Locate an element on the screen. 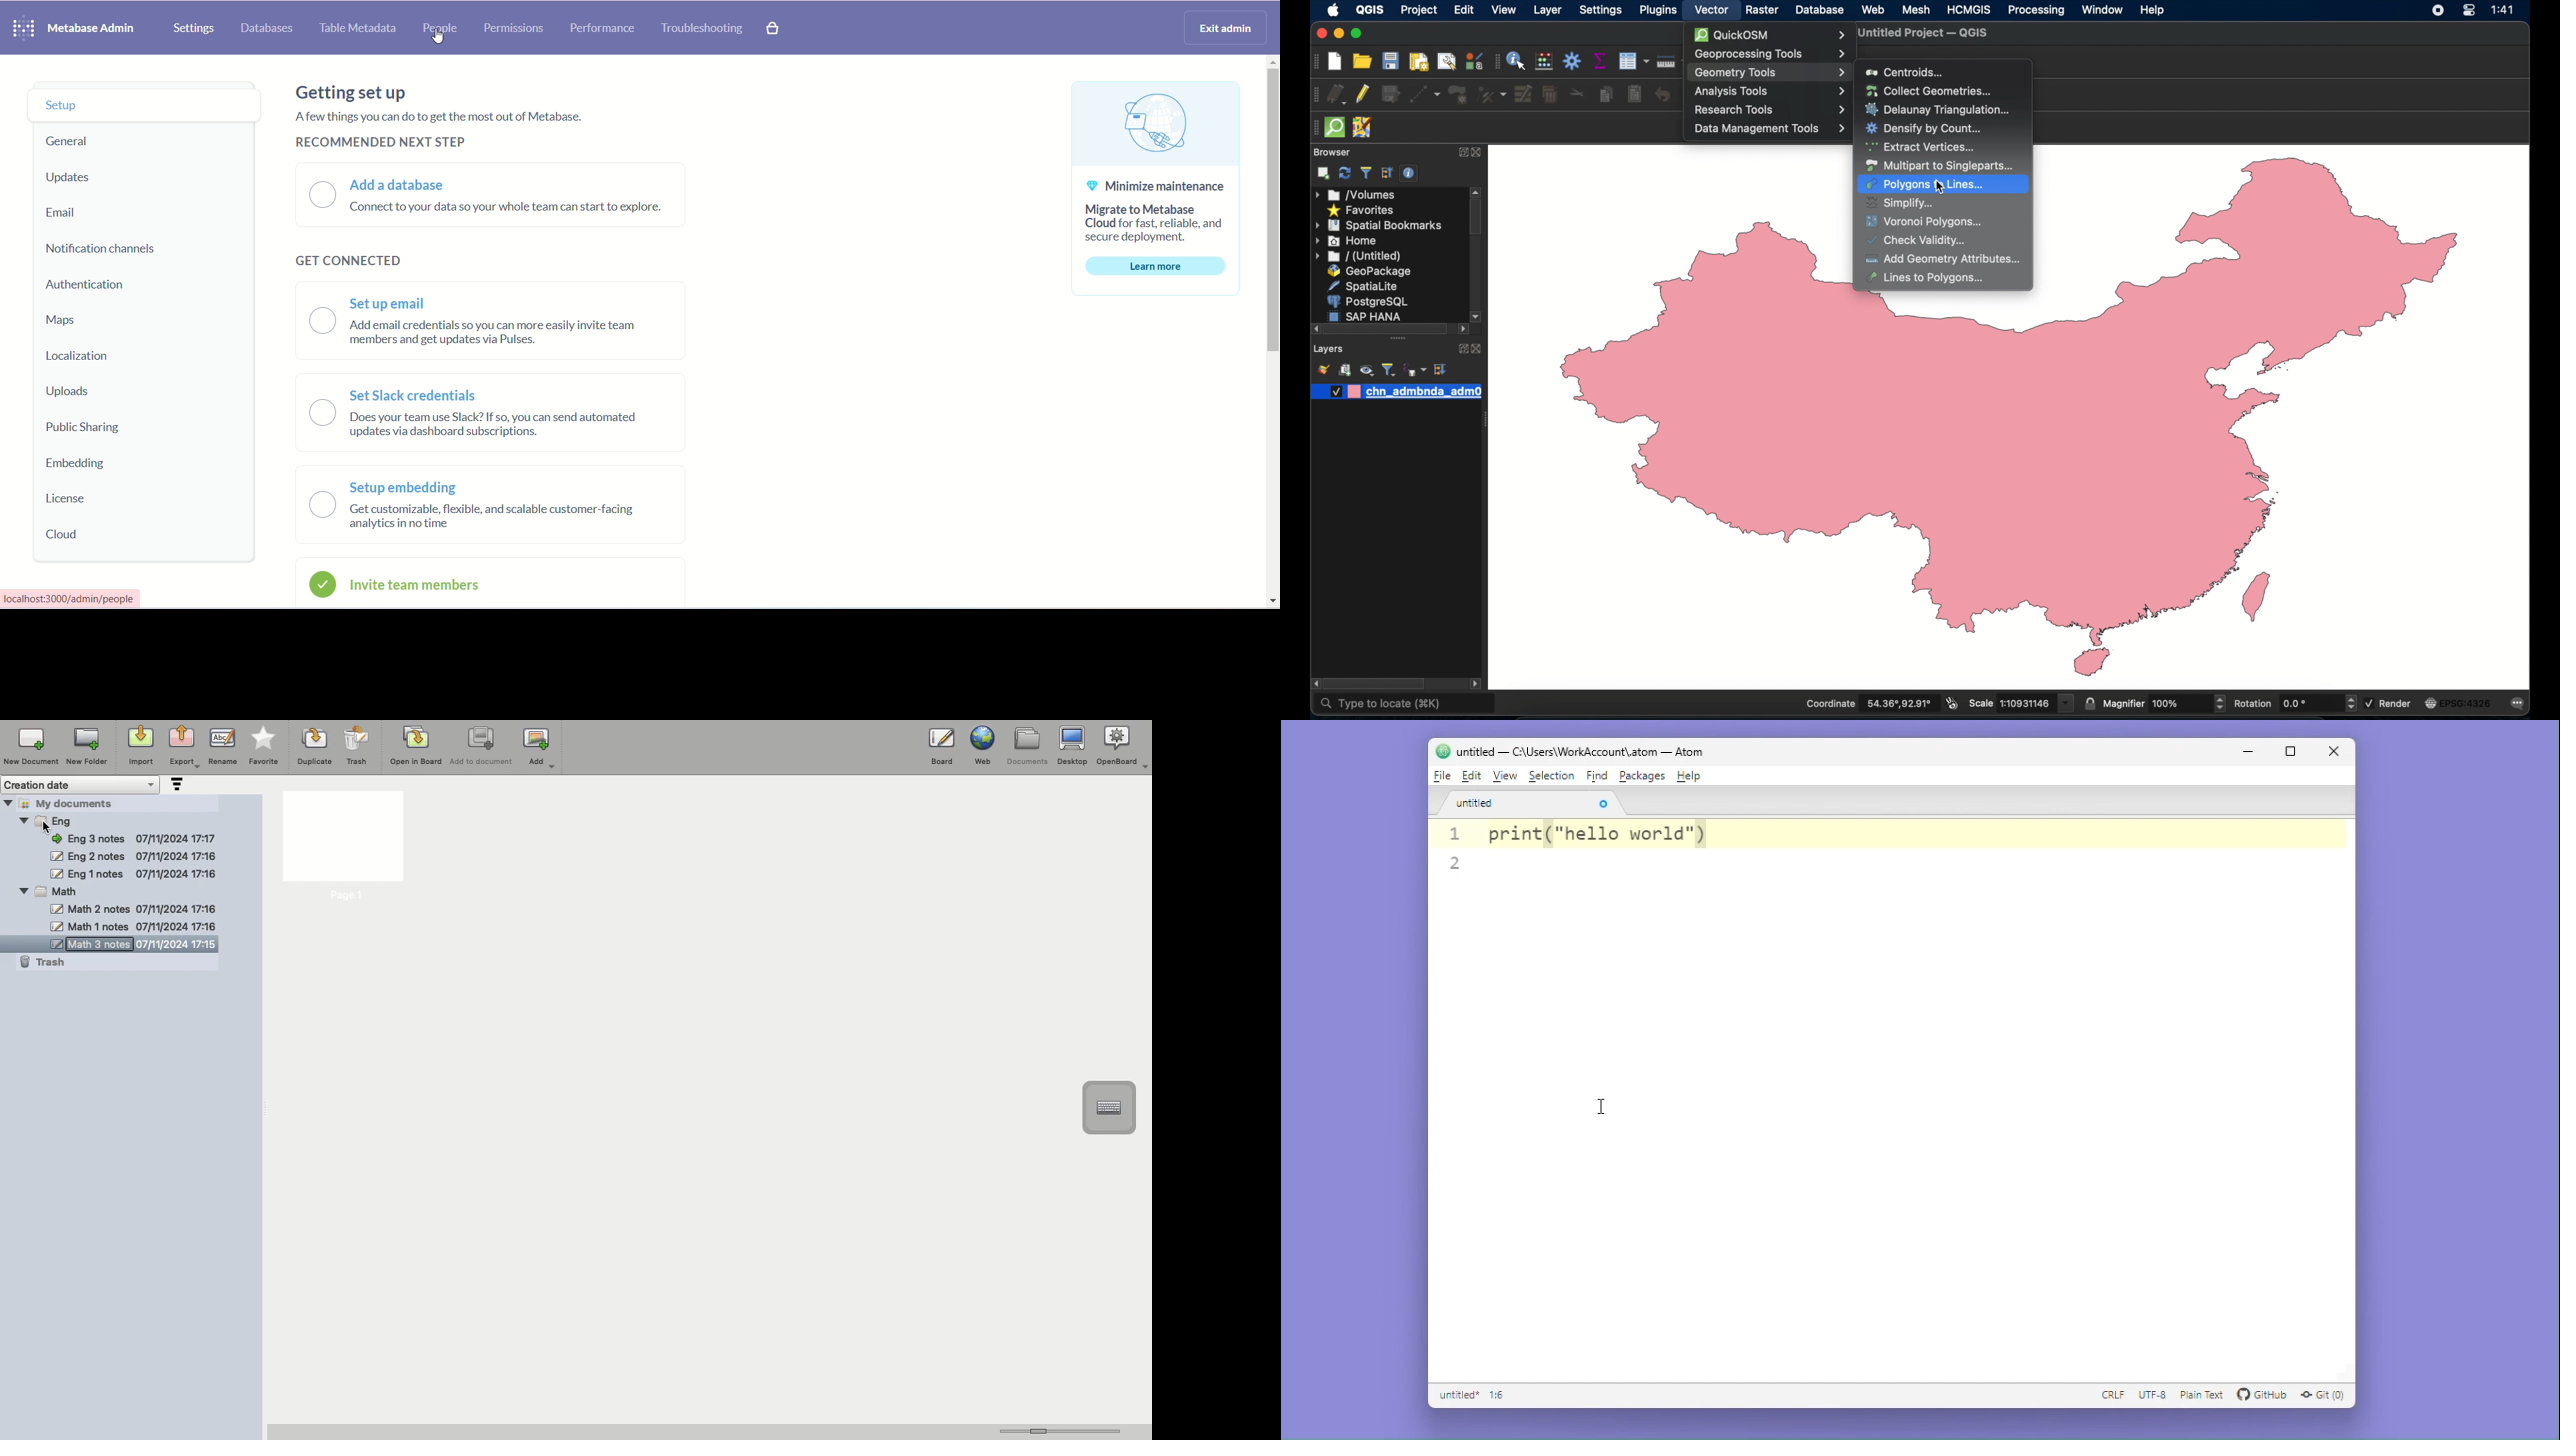  Hide is located at coordinates (8, 802).